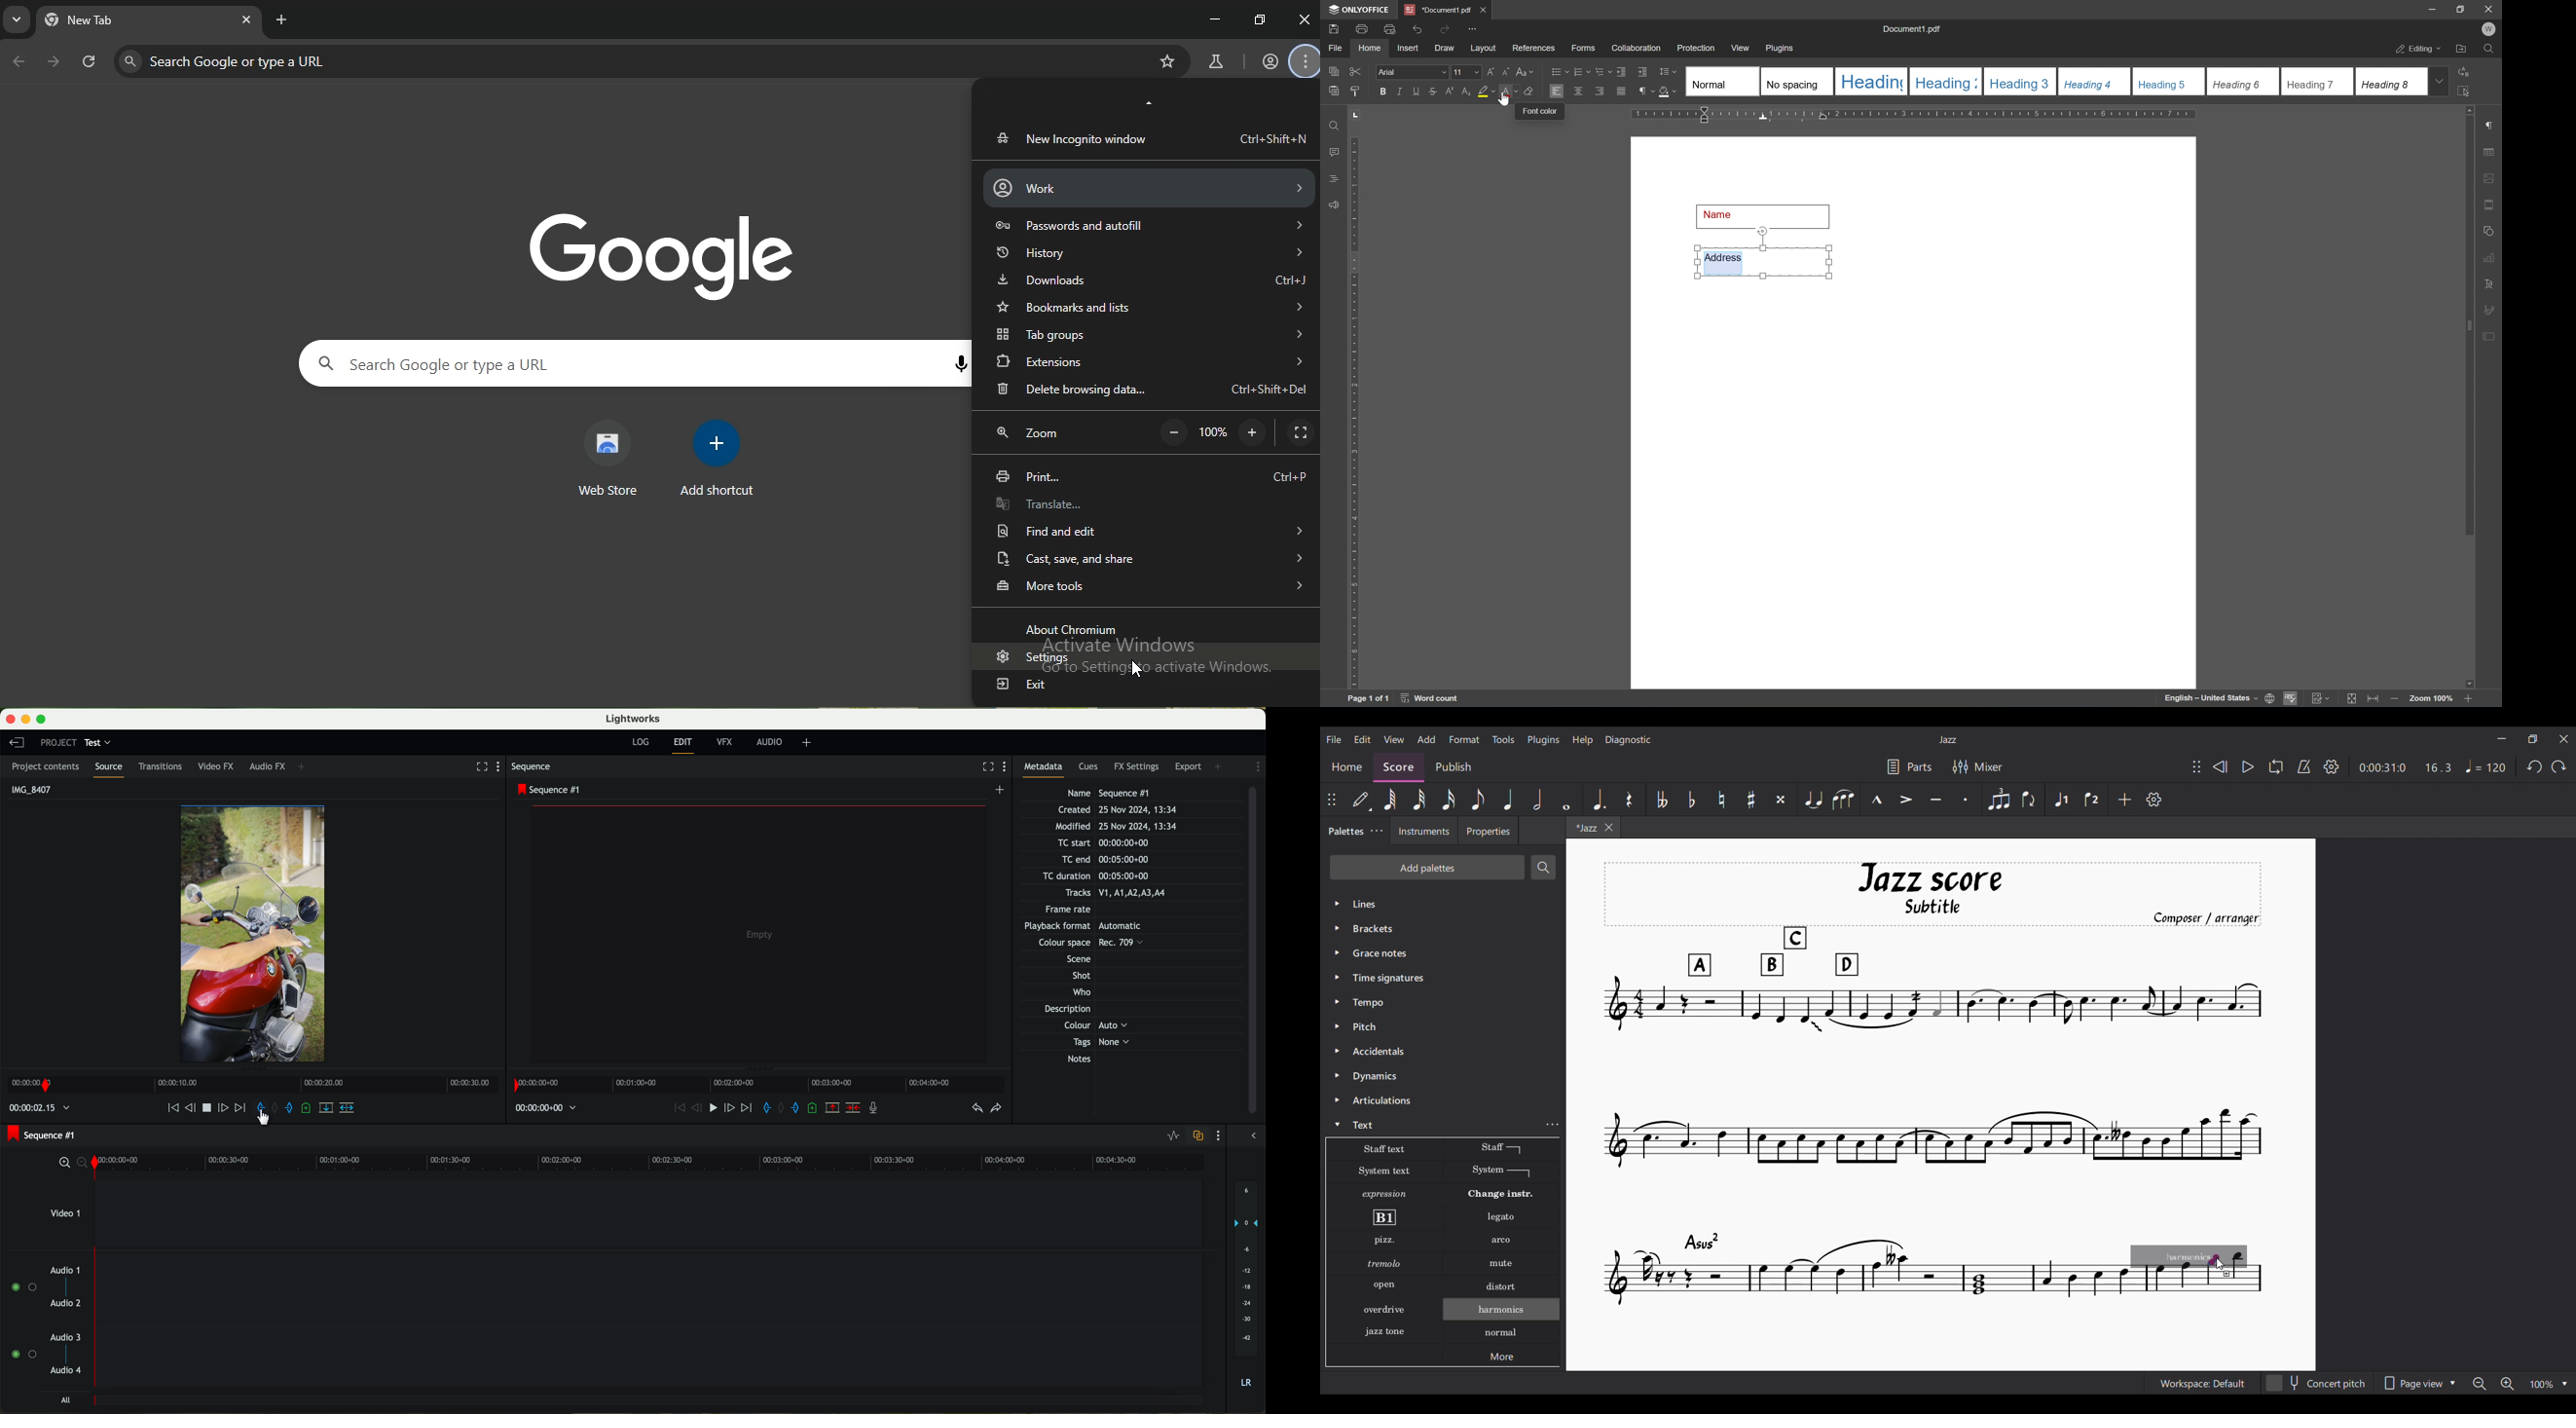 This screenshot has height=1428, width=2576. I want to click on layout, so click(1482, 49).